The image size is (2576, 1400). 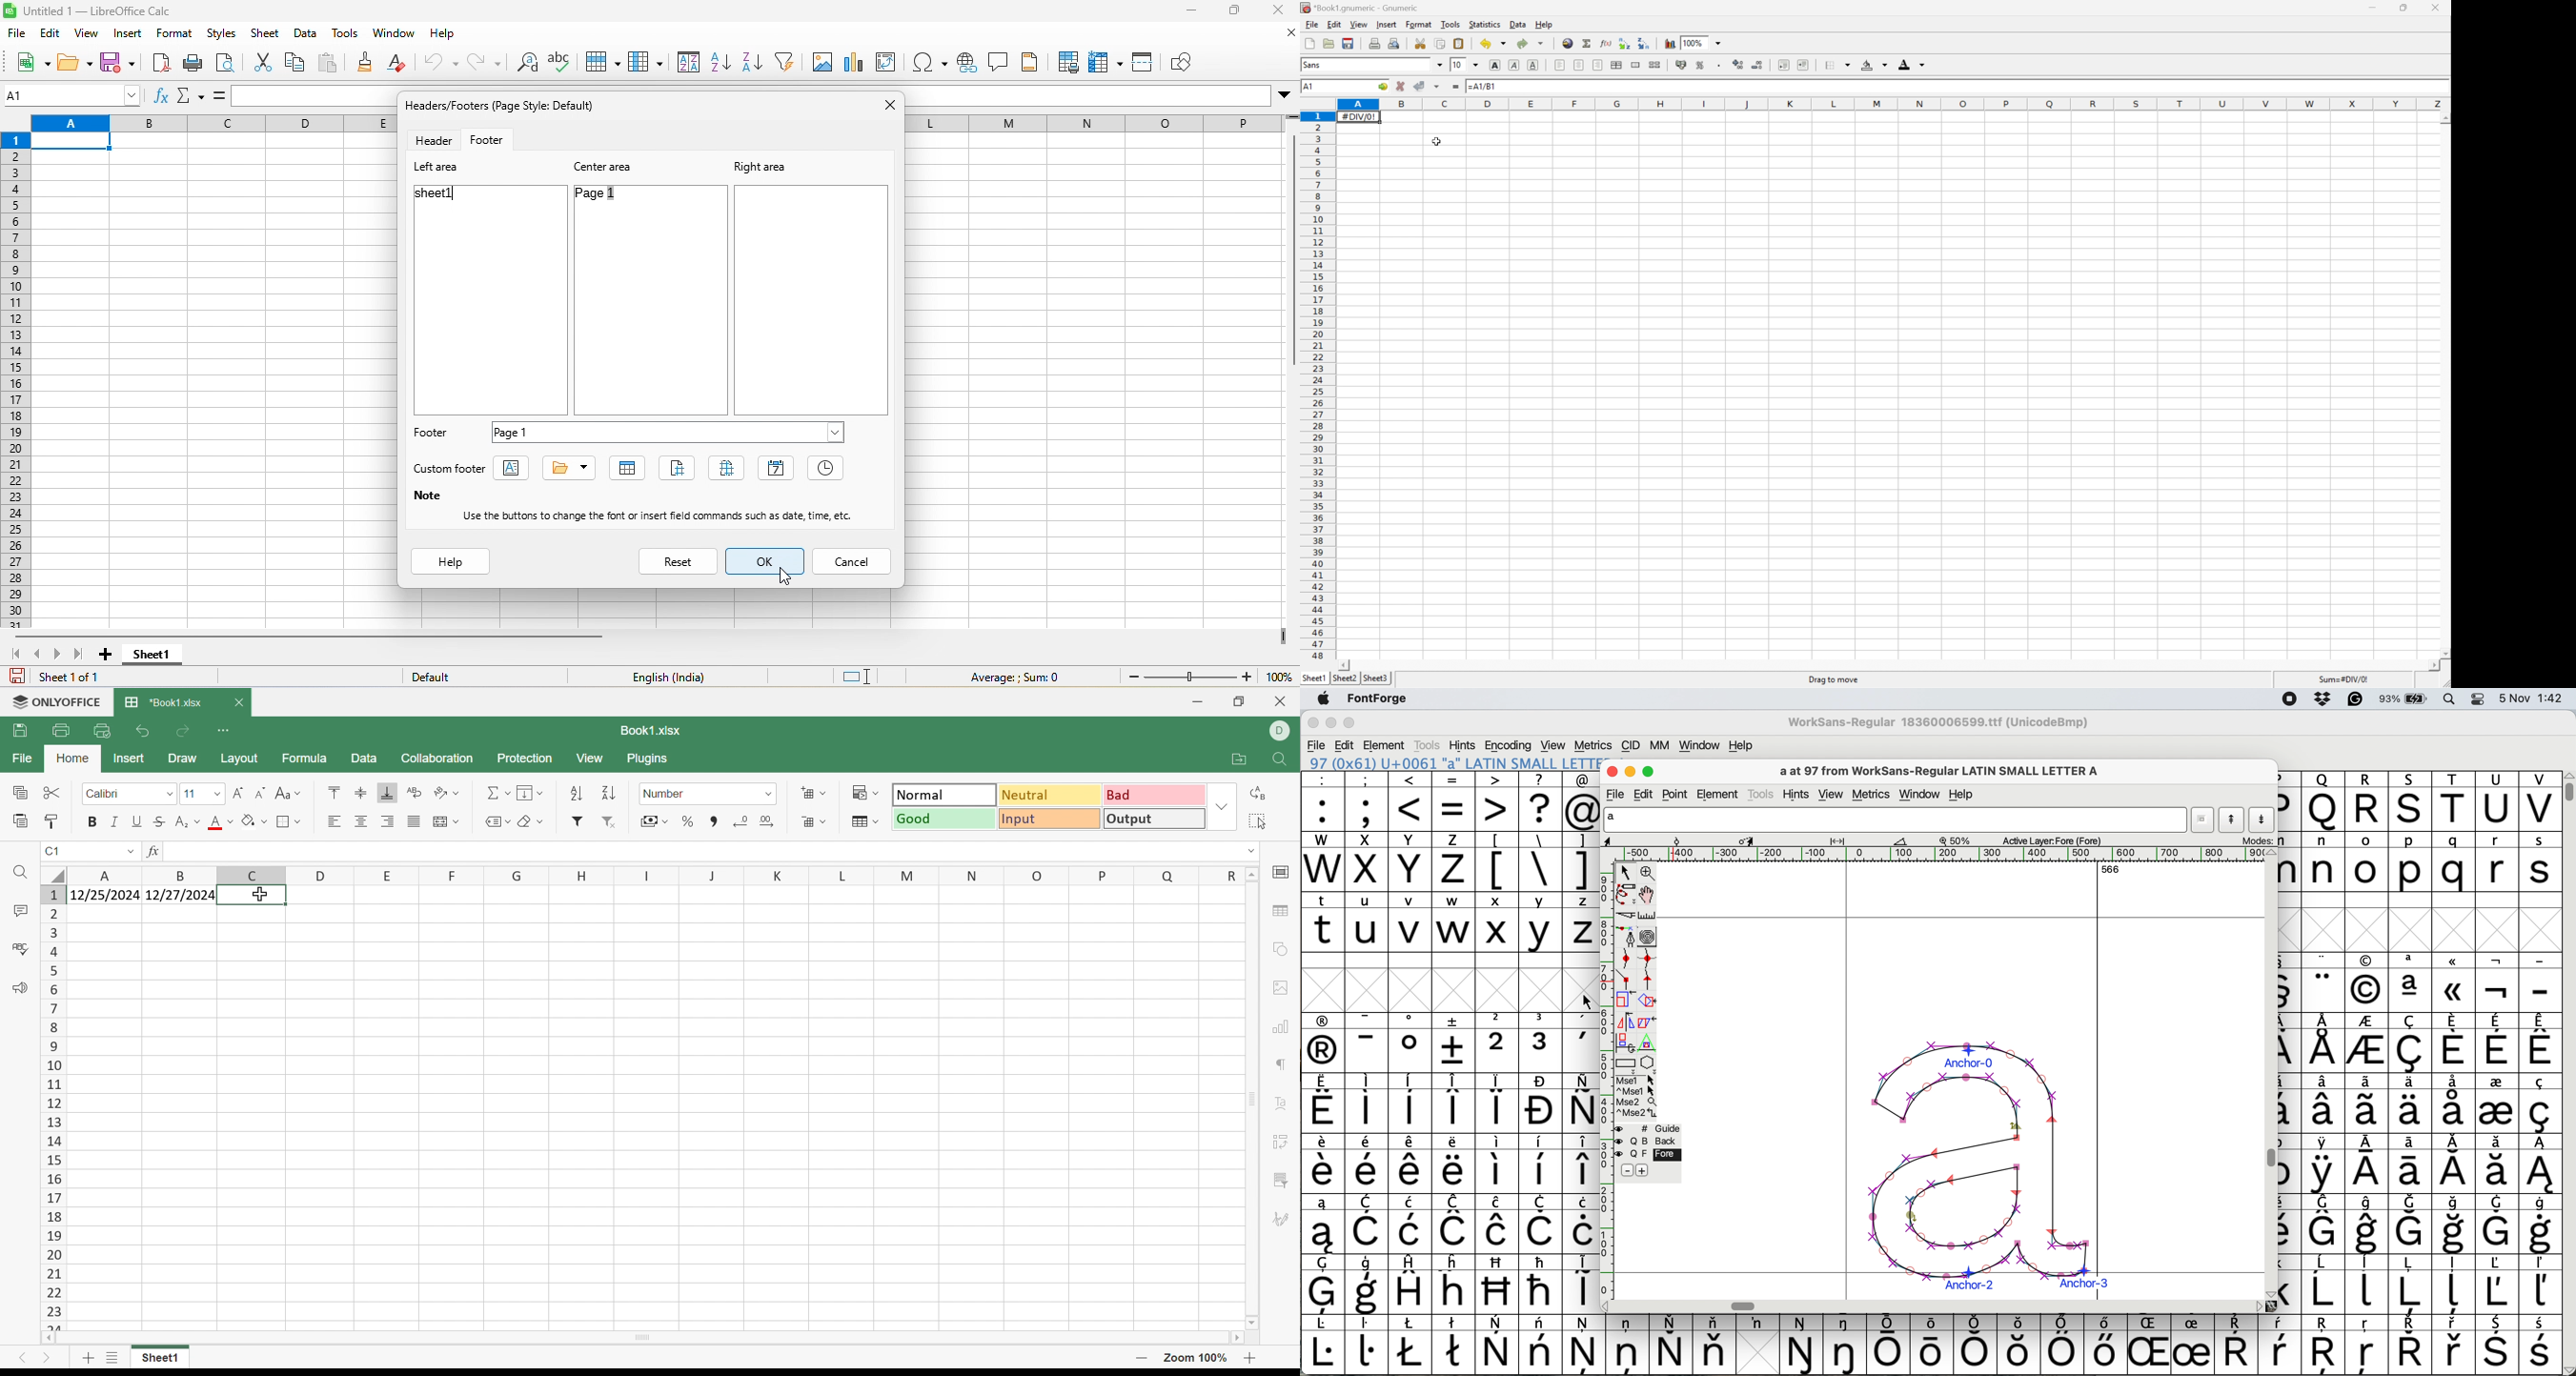 What do you see at coordinates (1252, 1358) in the screenshot?
I see `Zoom In` at bounding box center [1252, 1358].